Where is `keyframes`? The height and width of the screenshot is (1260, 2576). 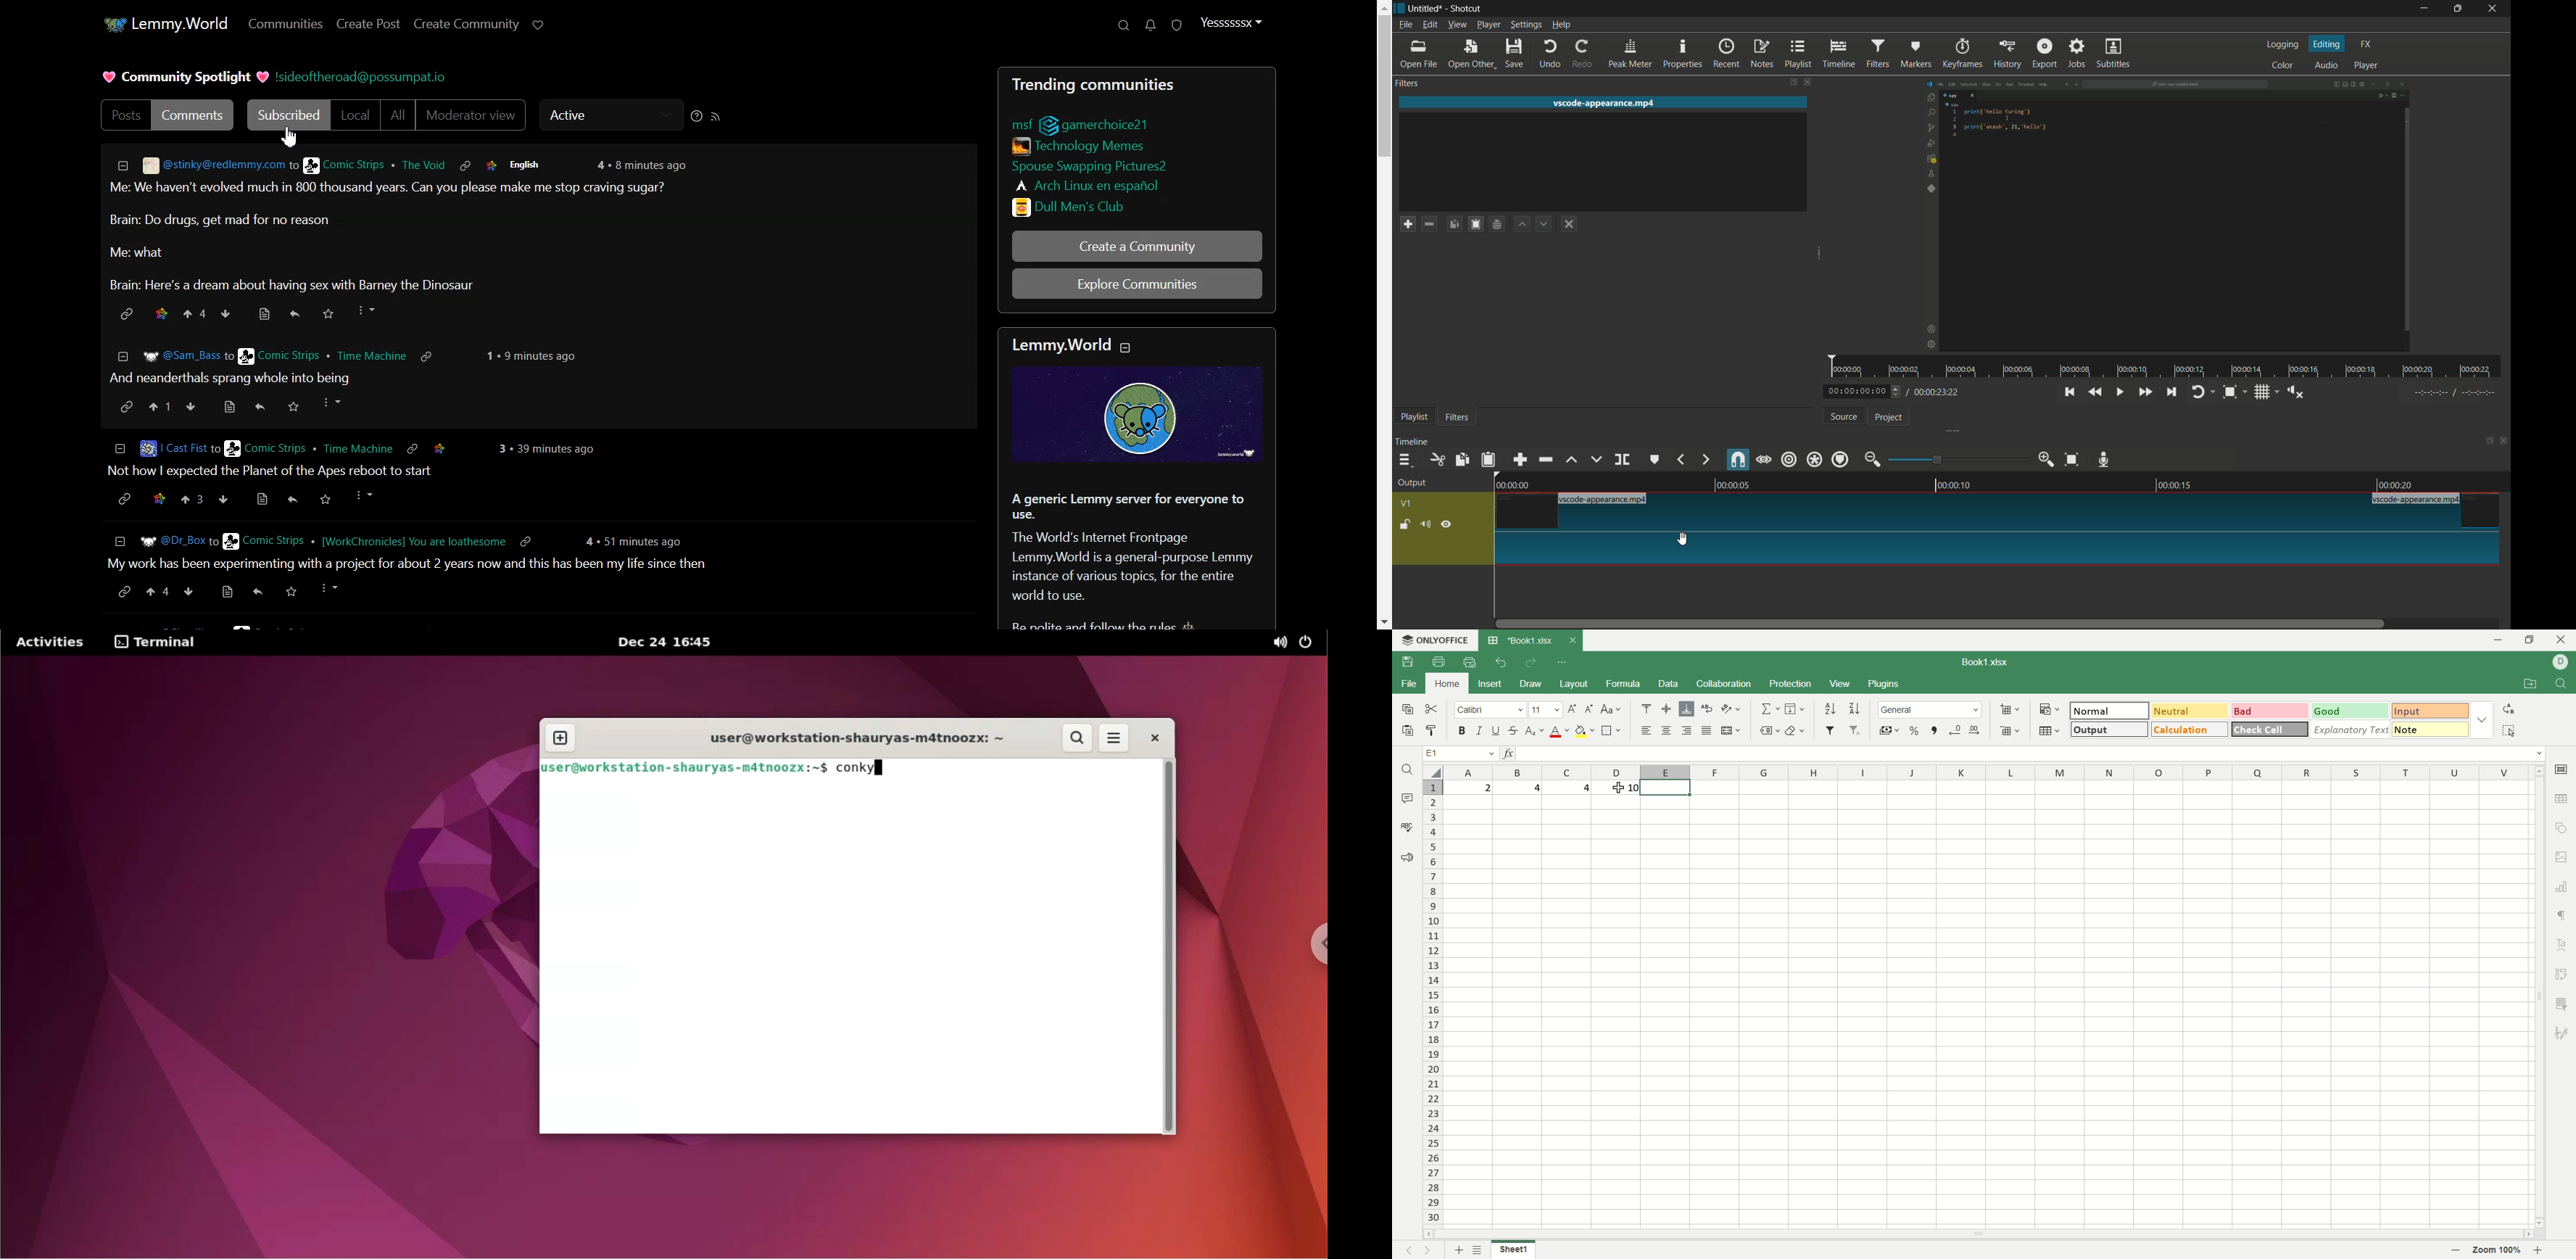 keyframes is located at coordinates (1963, 54).